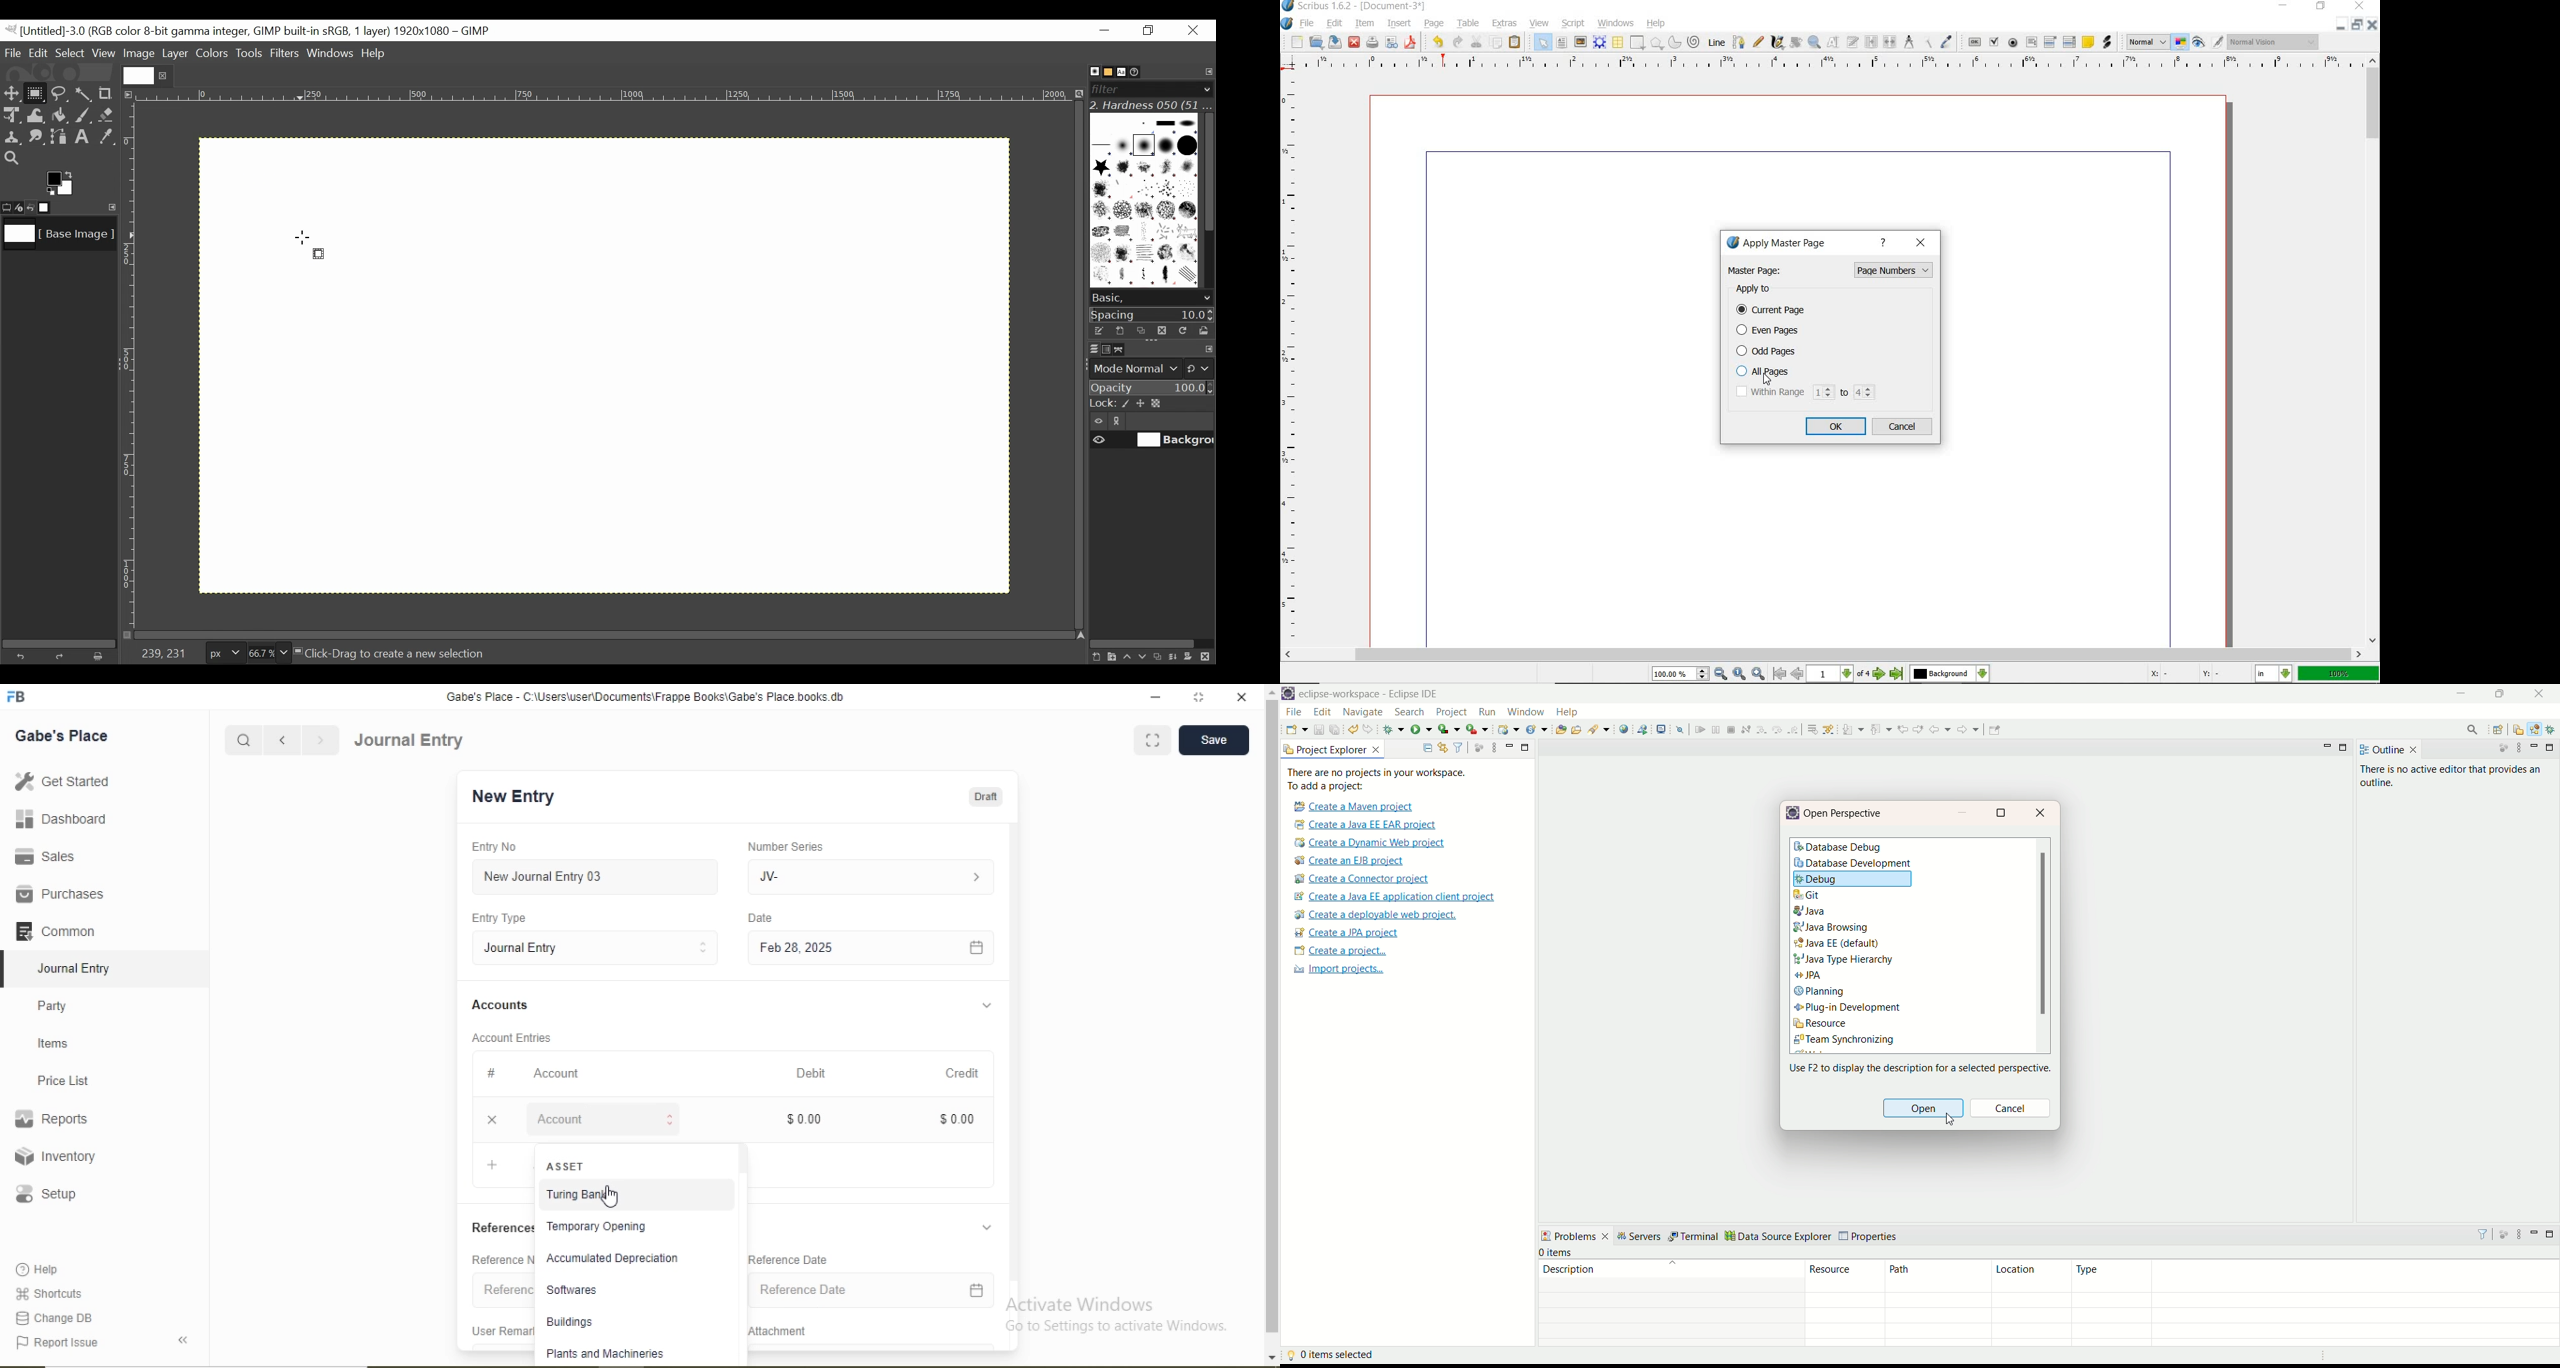 The height and width of the screenshot is (1372, 2576). I want to click on render frame, so click(1599, 43).